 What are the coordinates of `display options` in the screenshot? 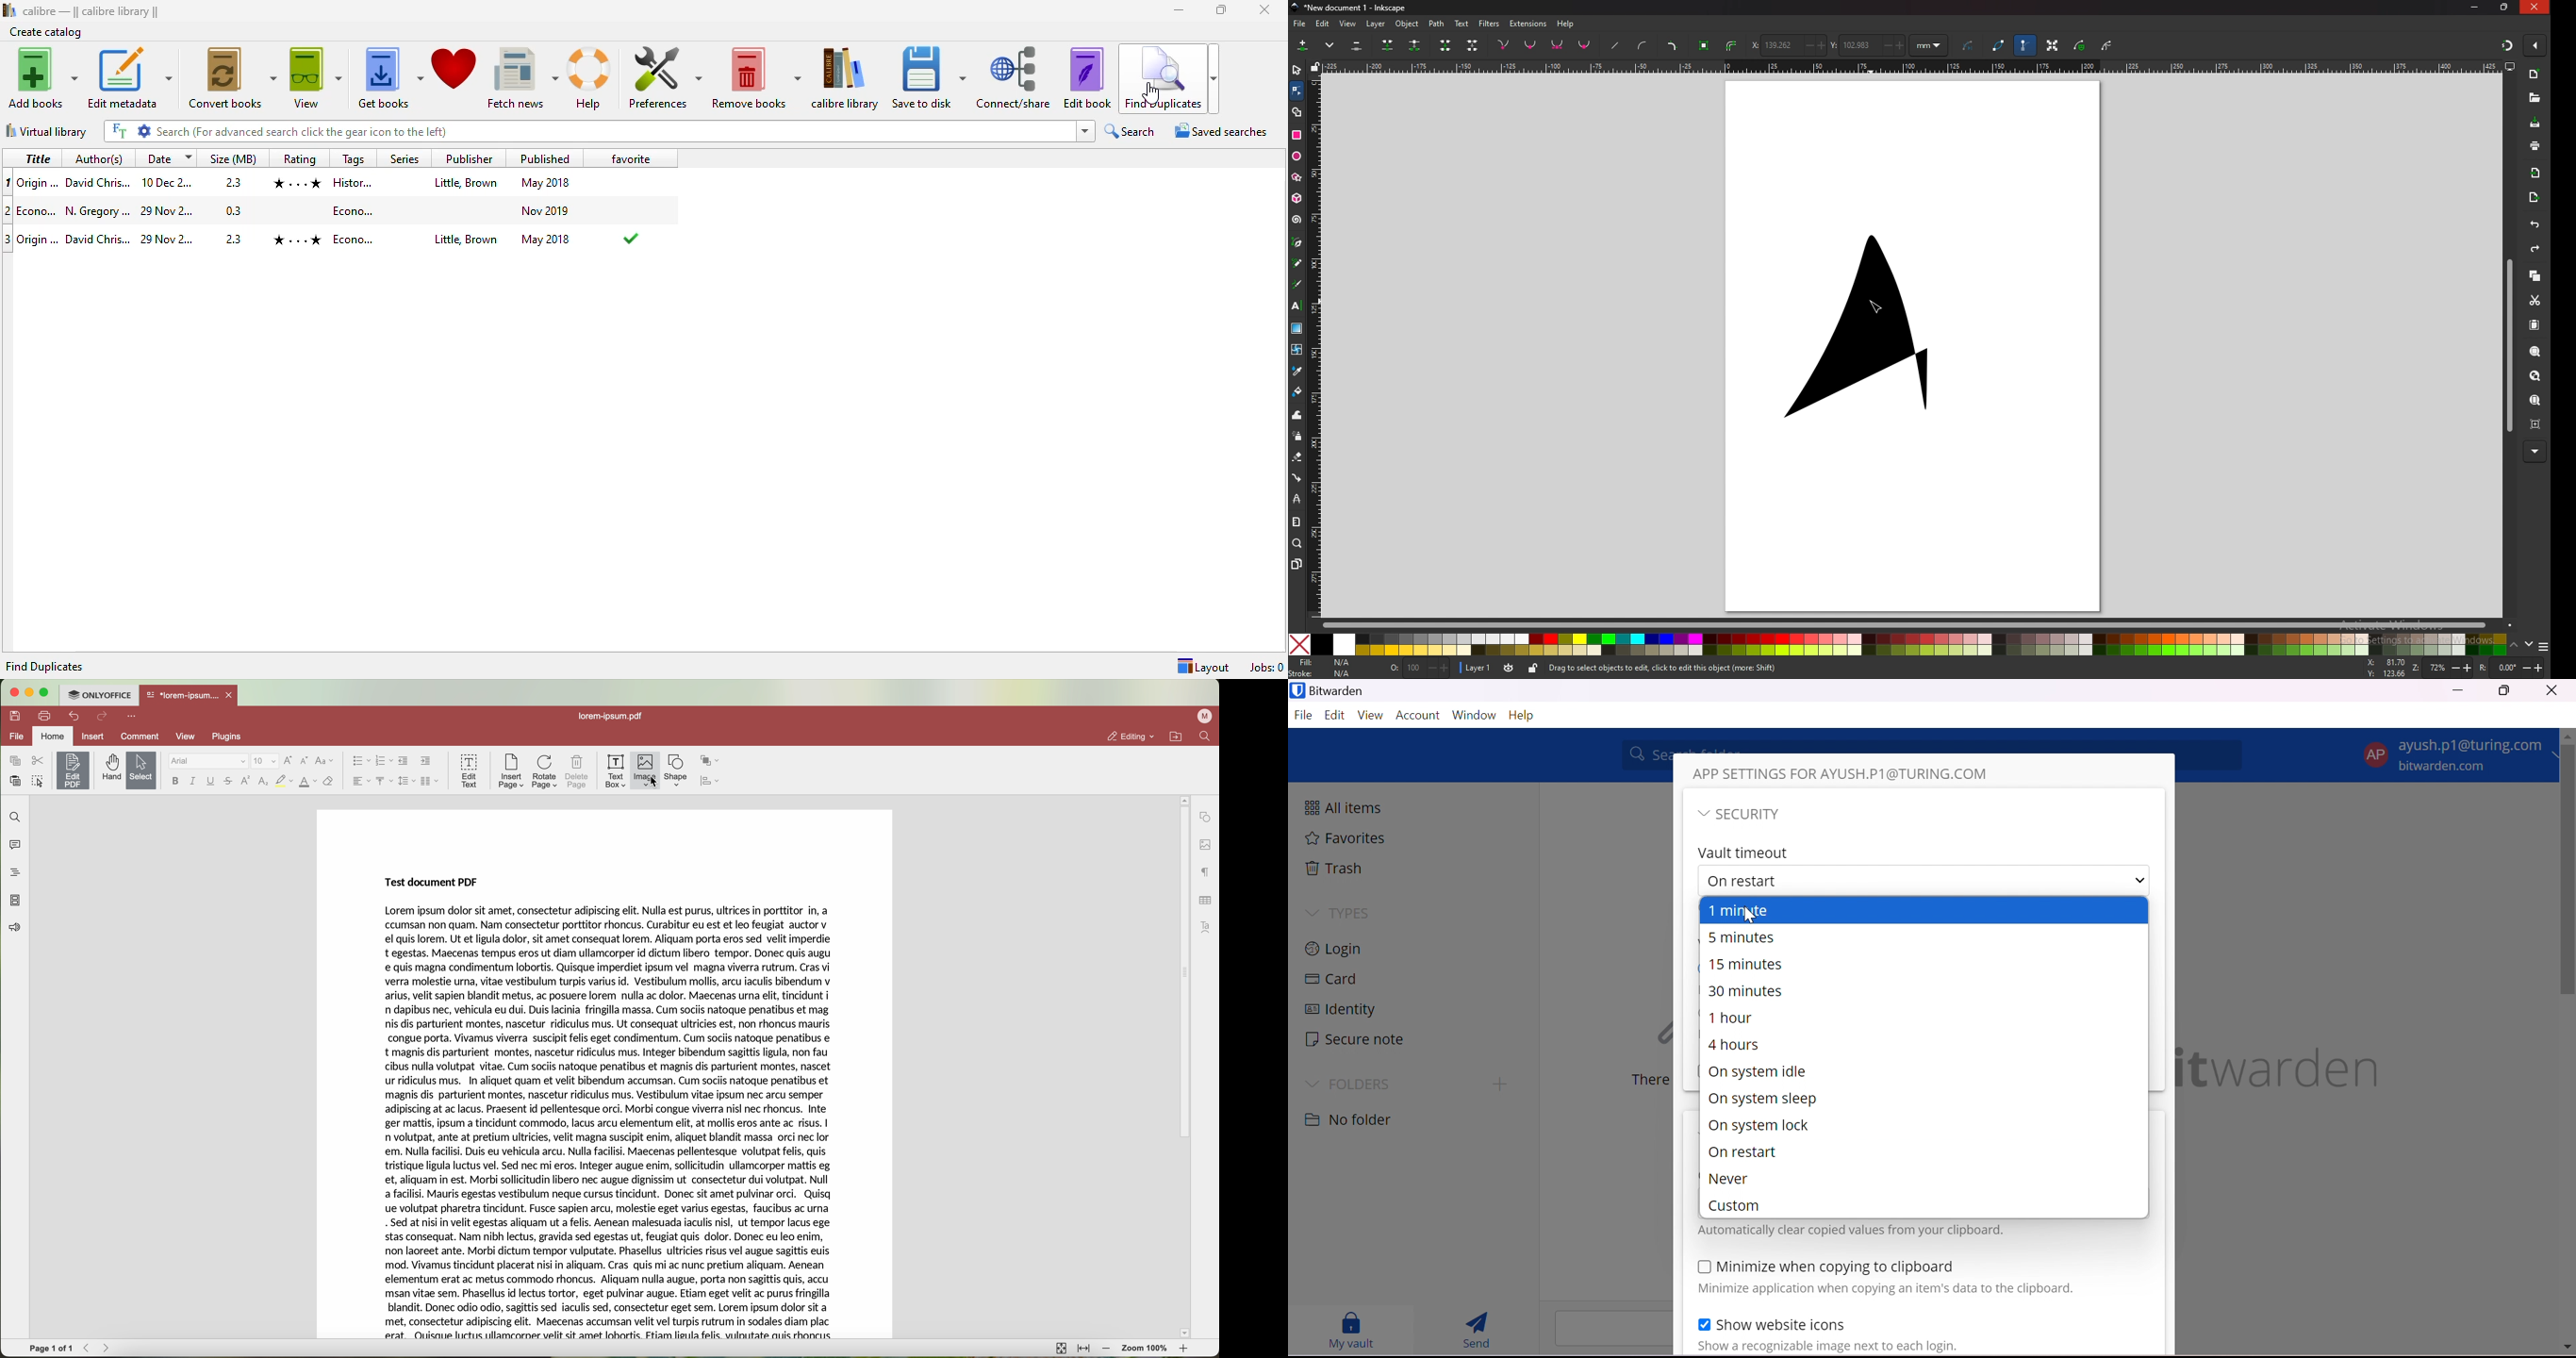 It's located at (2511, 66).